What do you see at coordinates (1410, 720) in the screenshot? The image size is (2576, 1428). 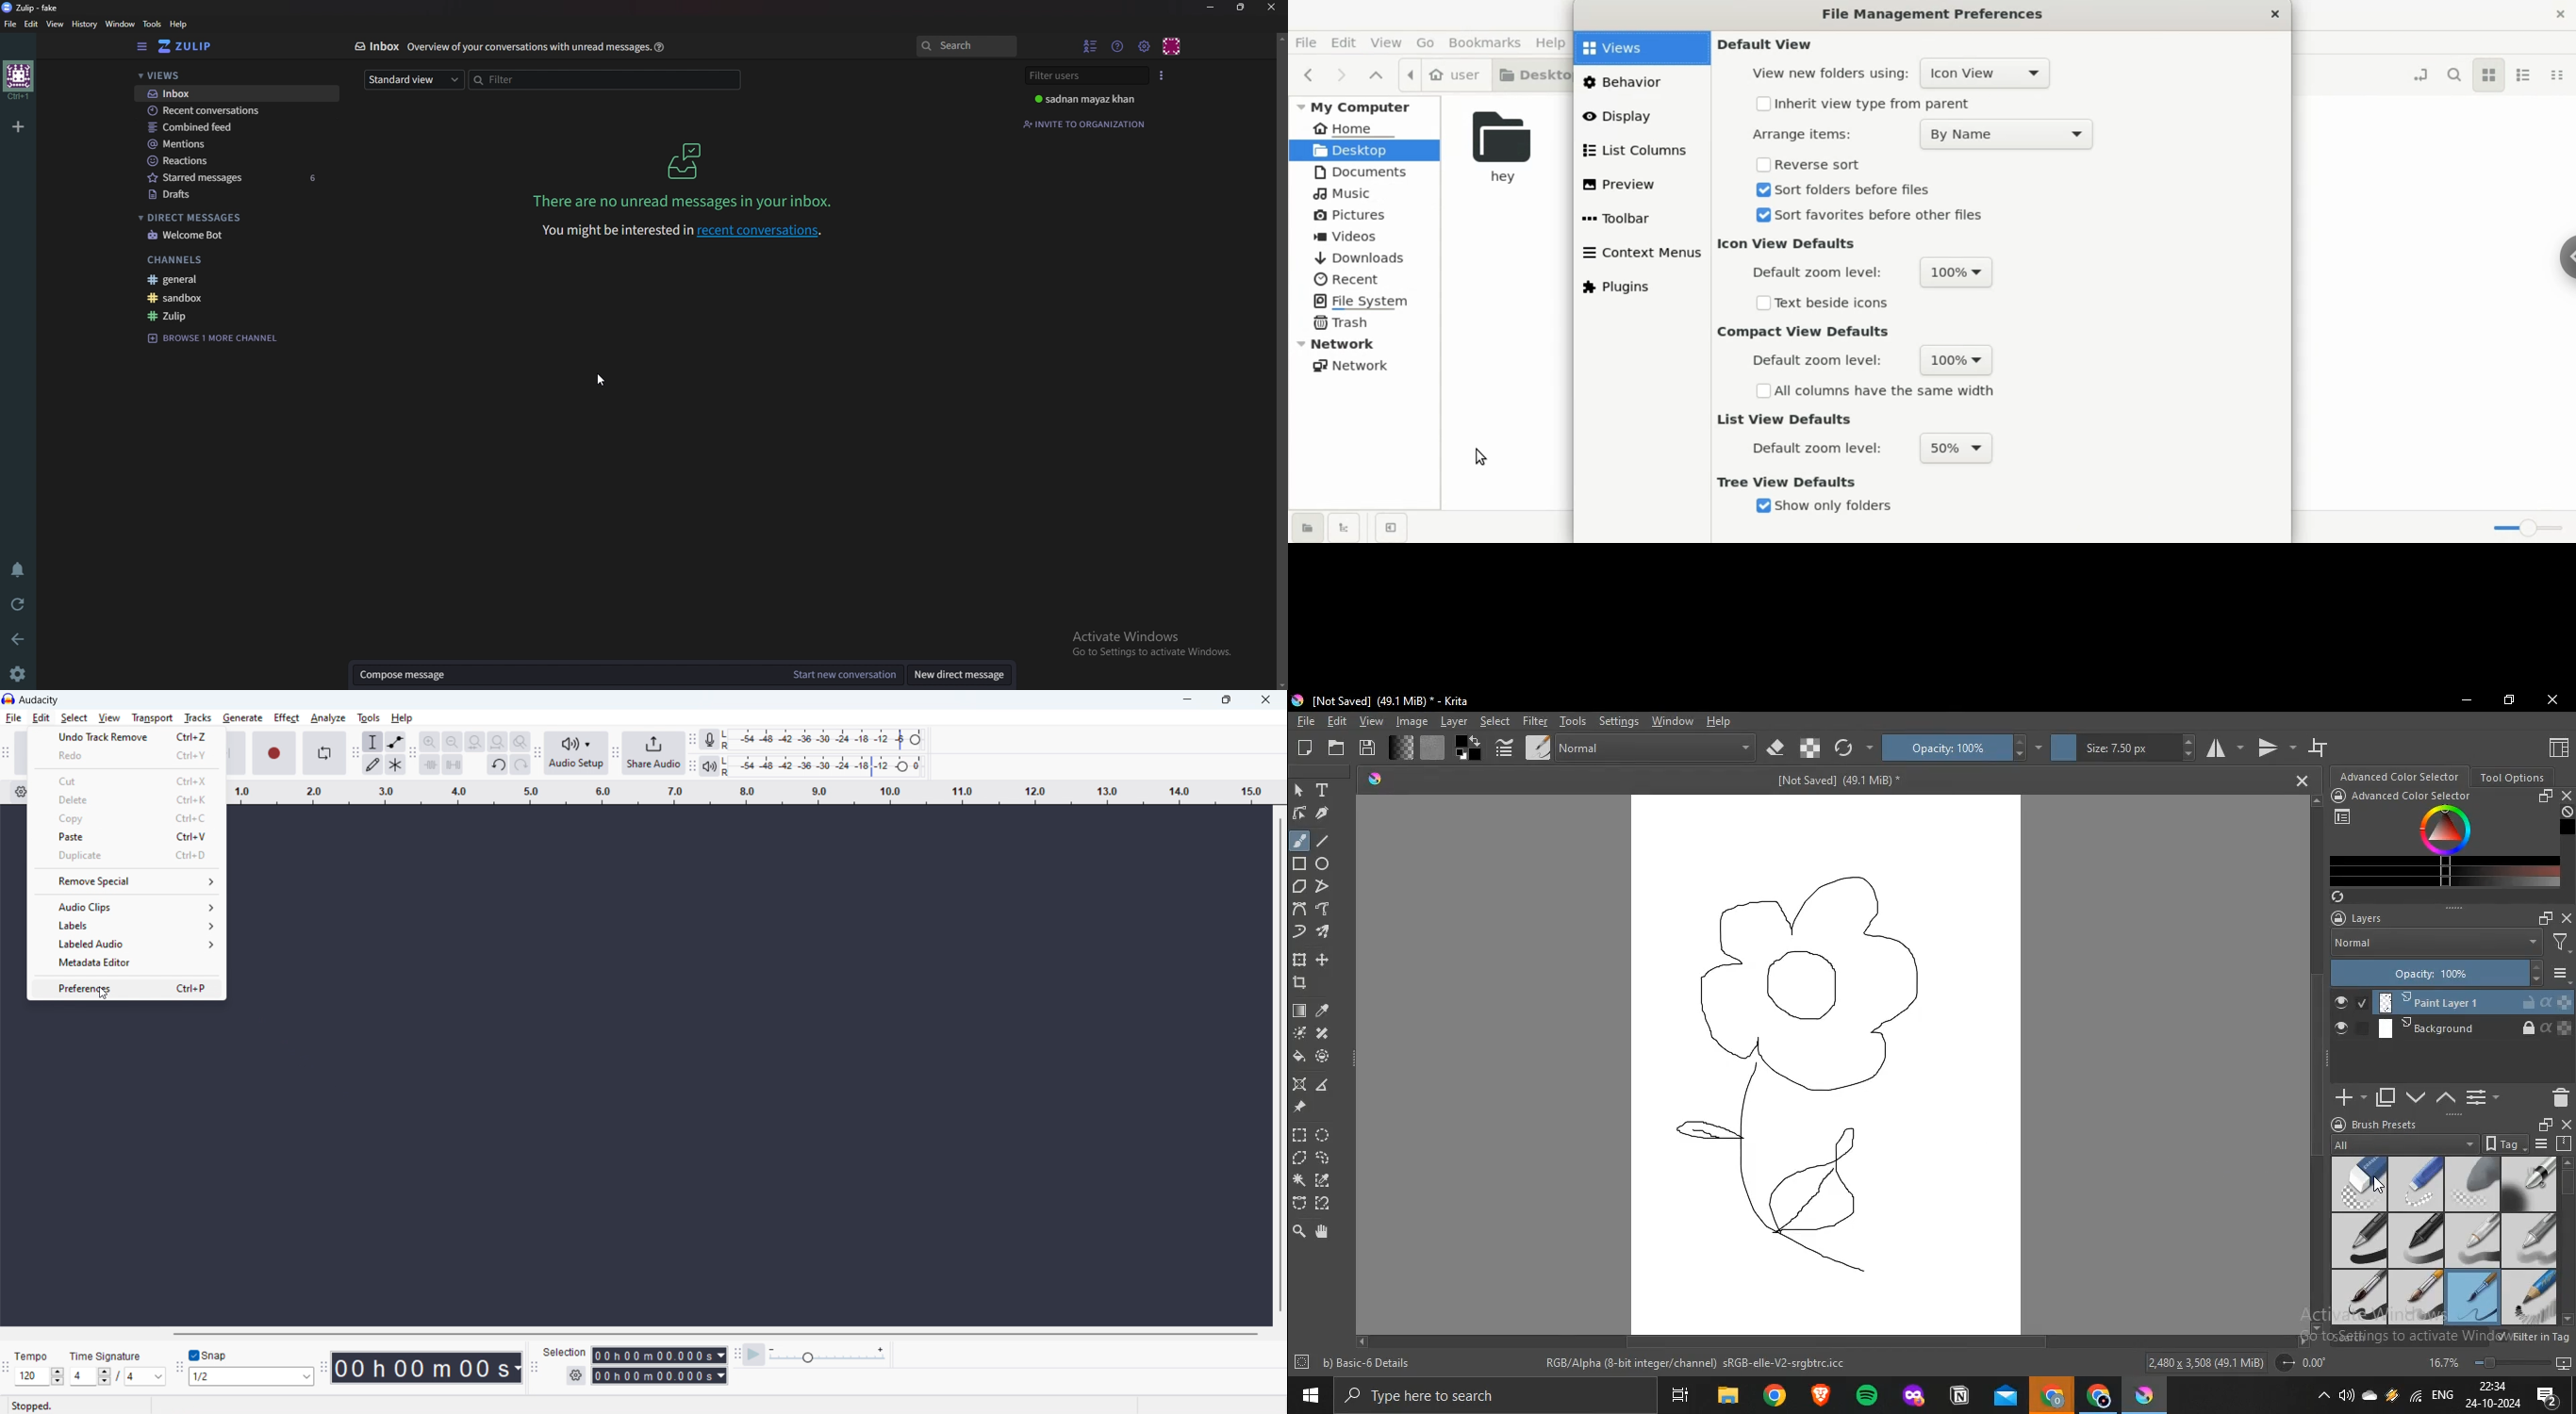 I see `image` at bounding box center [1410, 720].